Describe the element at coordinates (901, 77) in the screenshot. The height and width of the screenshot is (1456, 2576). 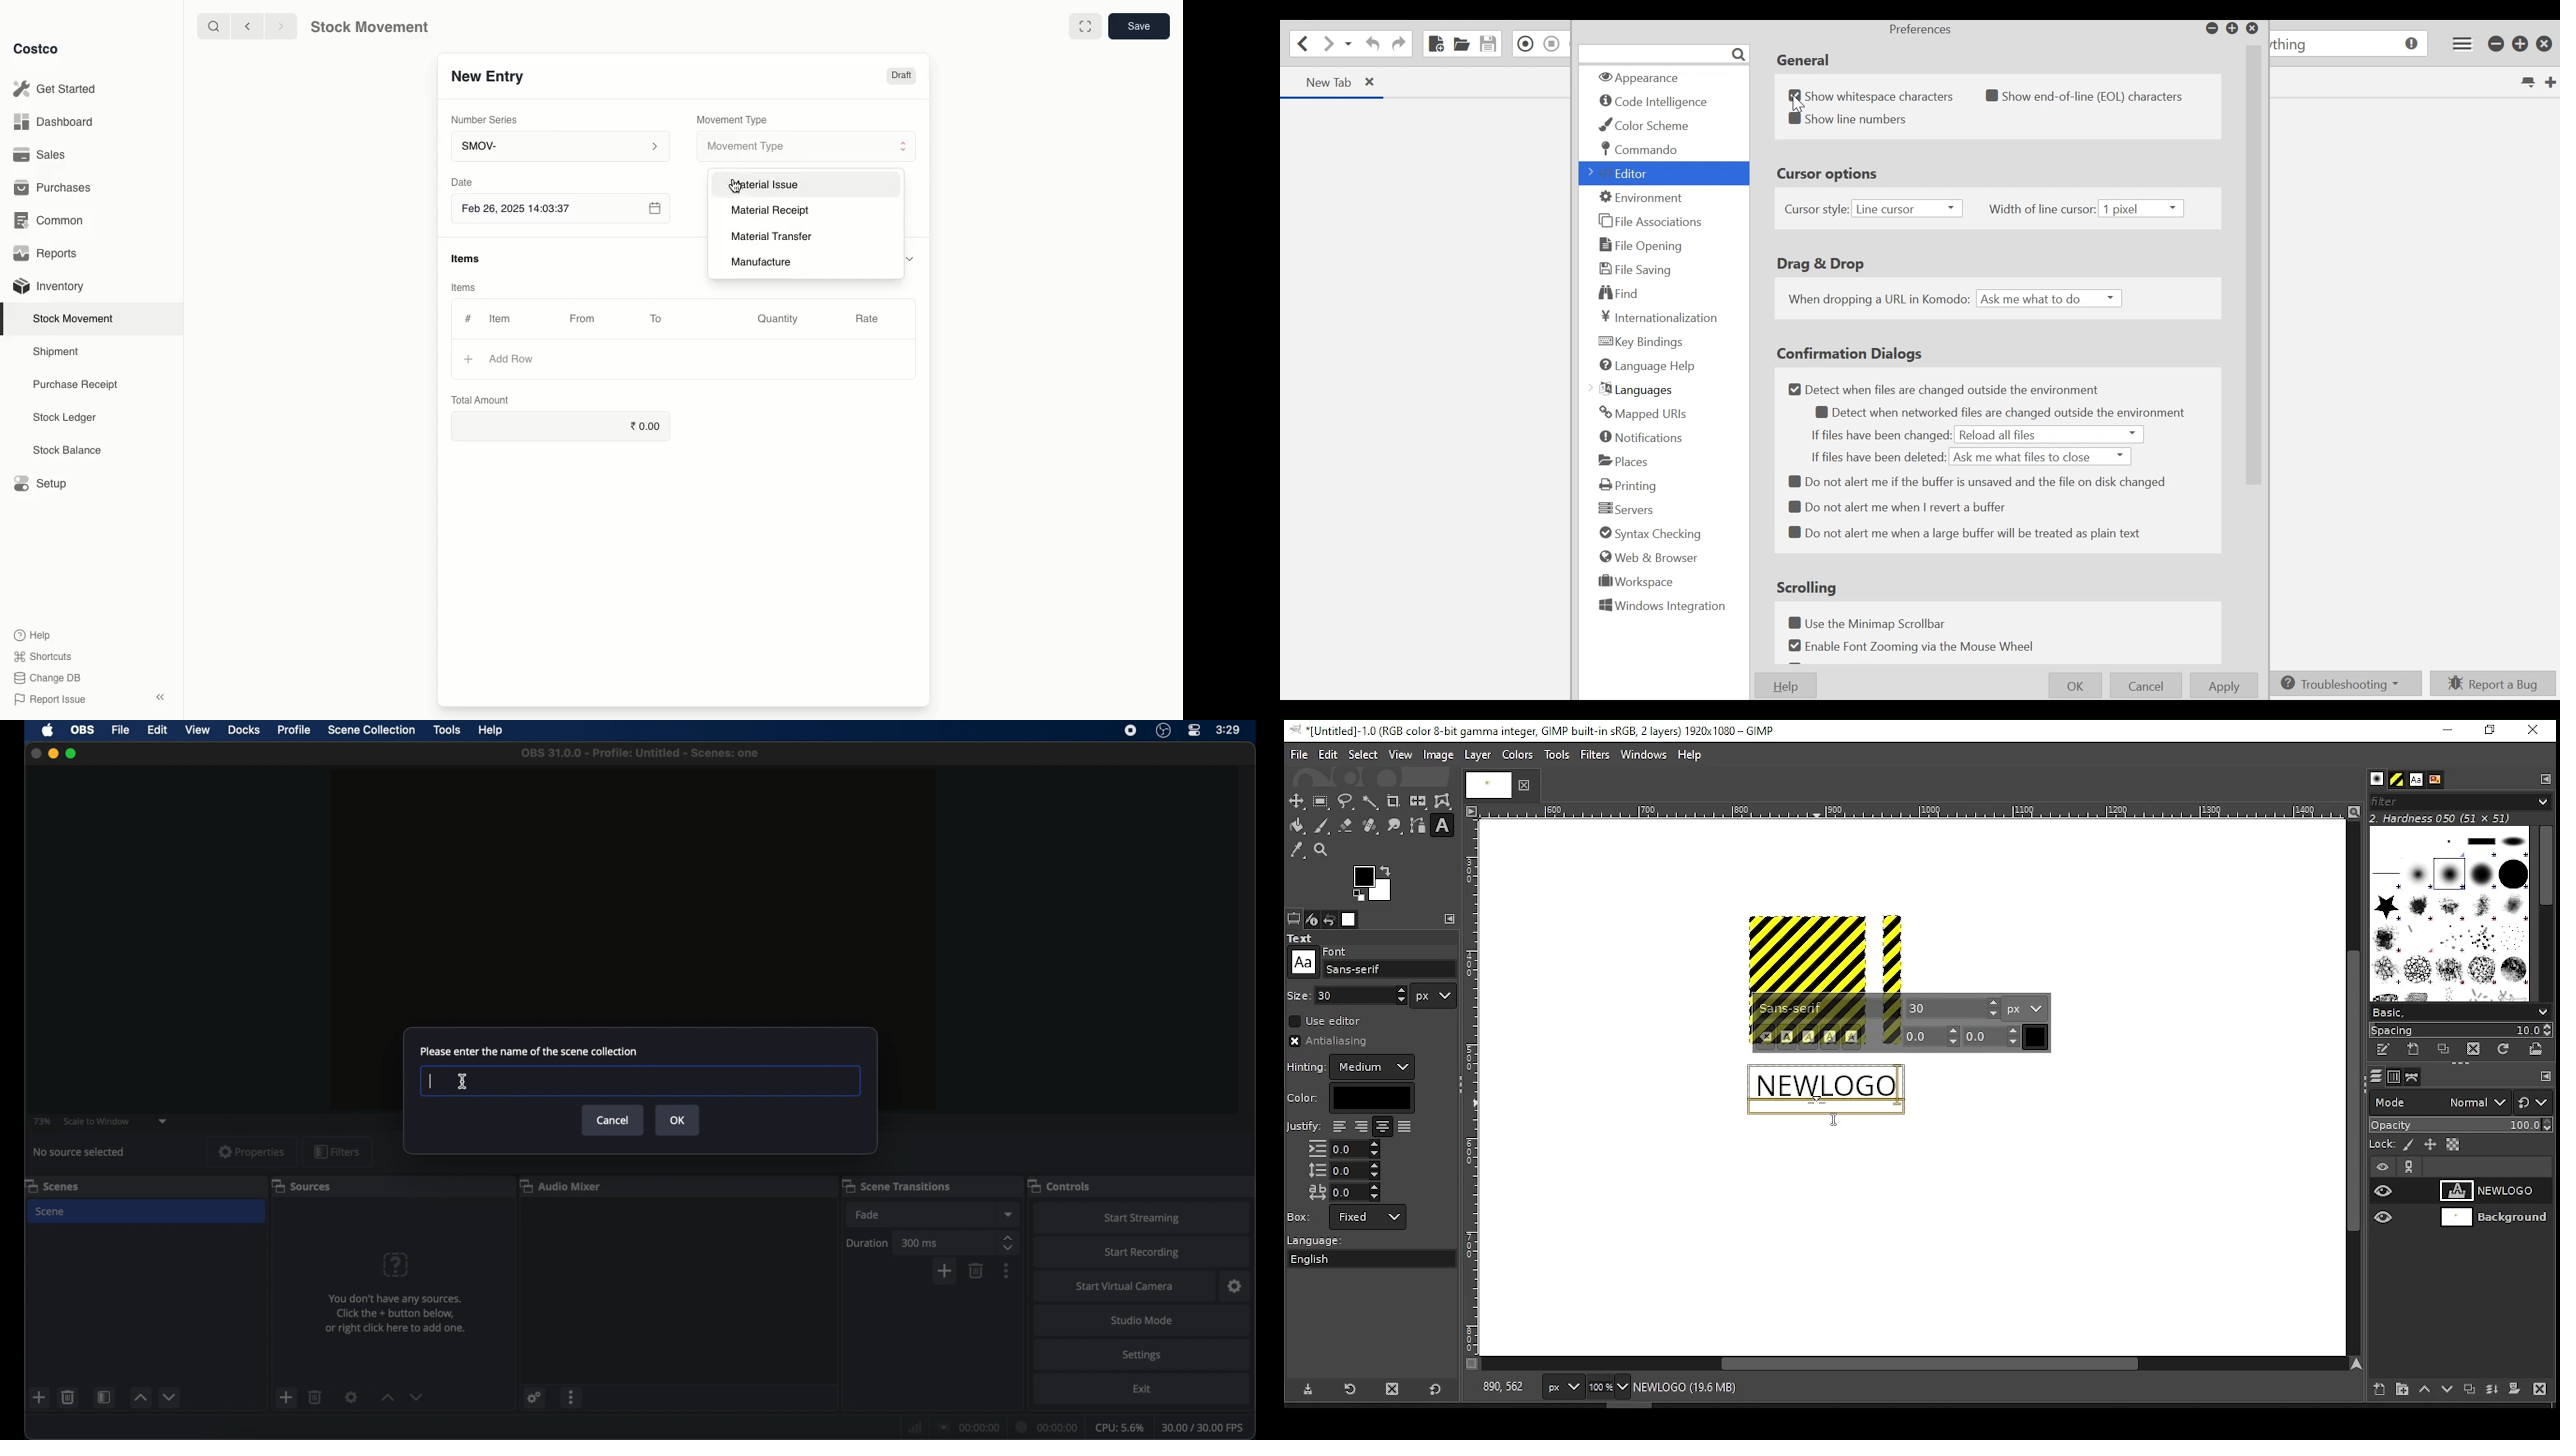
I see `Draft` at that location.